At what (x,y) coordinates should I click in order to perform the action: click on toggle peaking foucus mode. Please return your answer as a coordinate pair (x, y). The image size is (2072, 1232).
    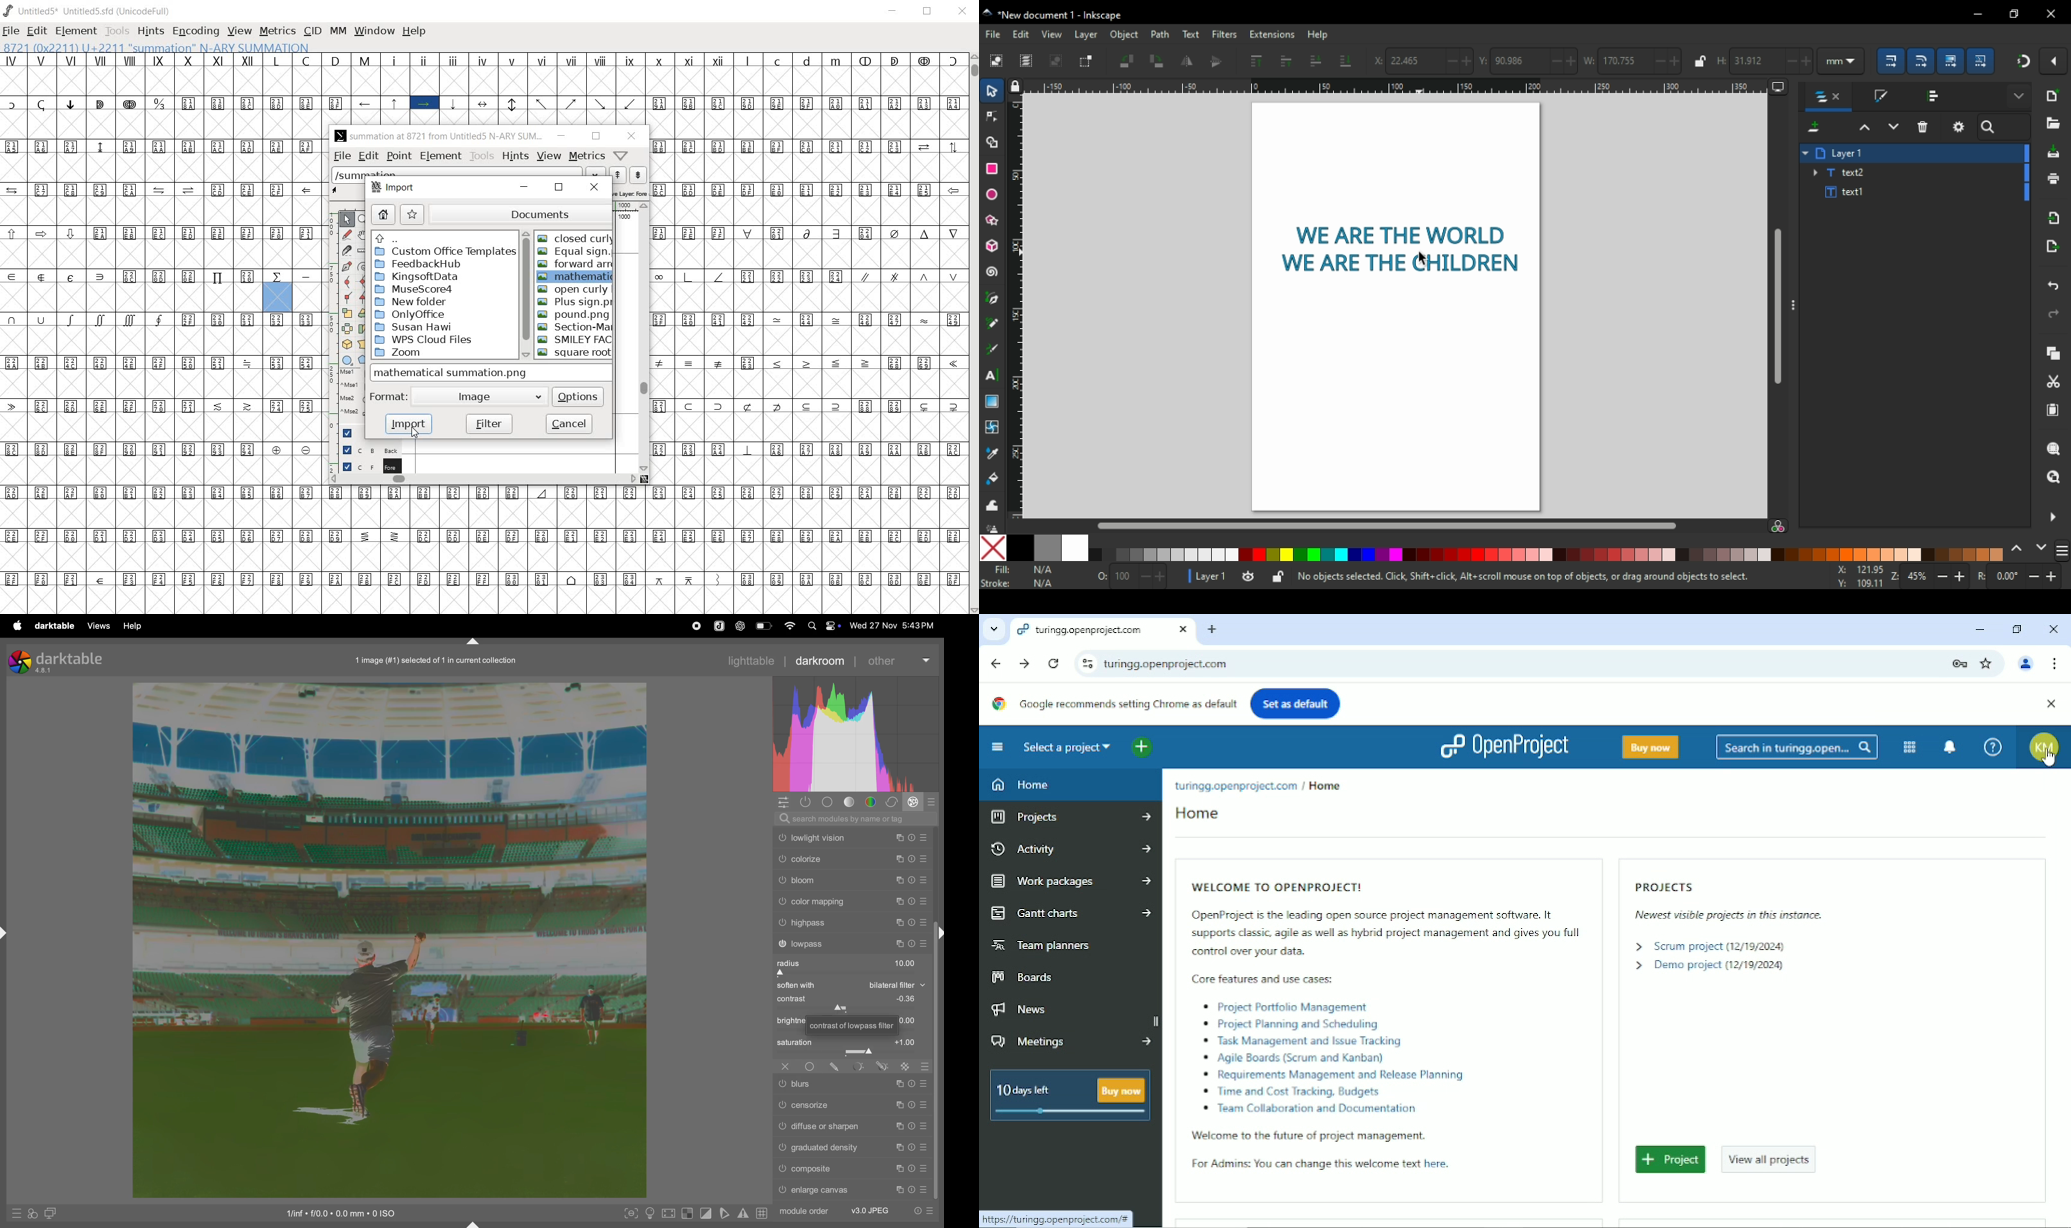
    Looking at the image, I should click on (630, 1215).